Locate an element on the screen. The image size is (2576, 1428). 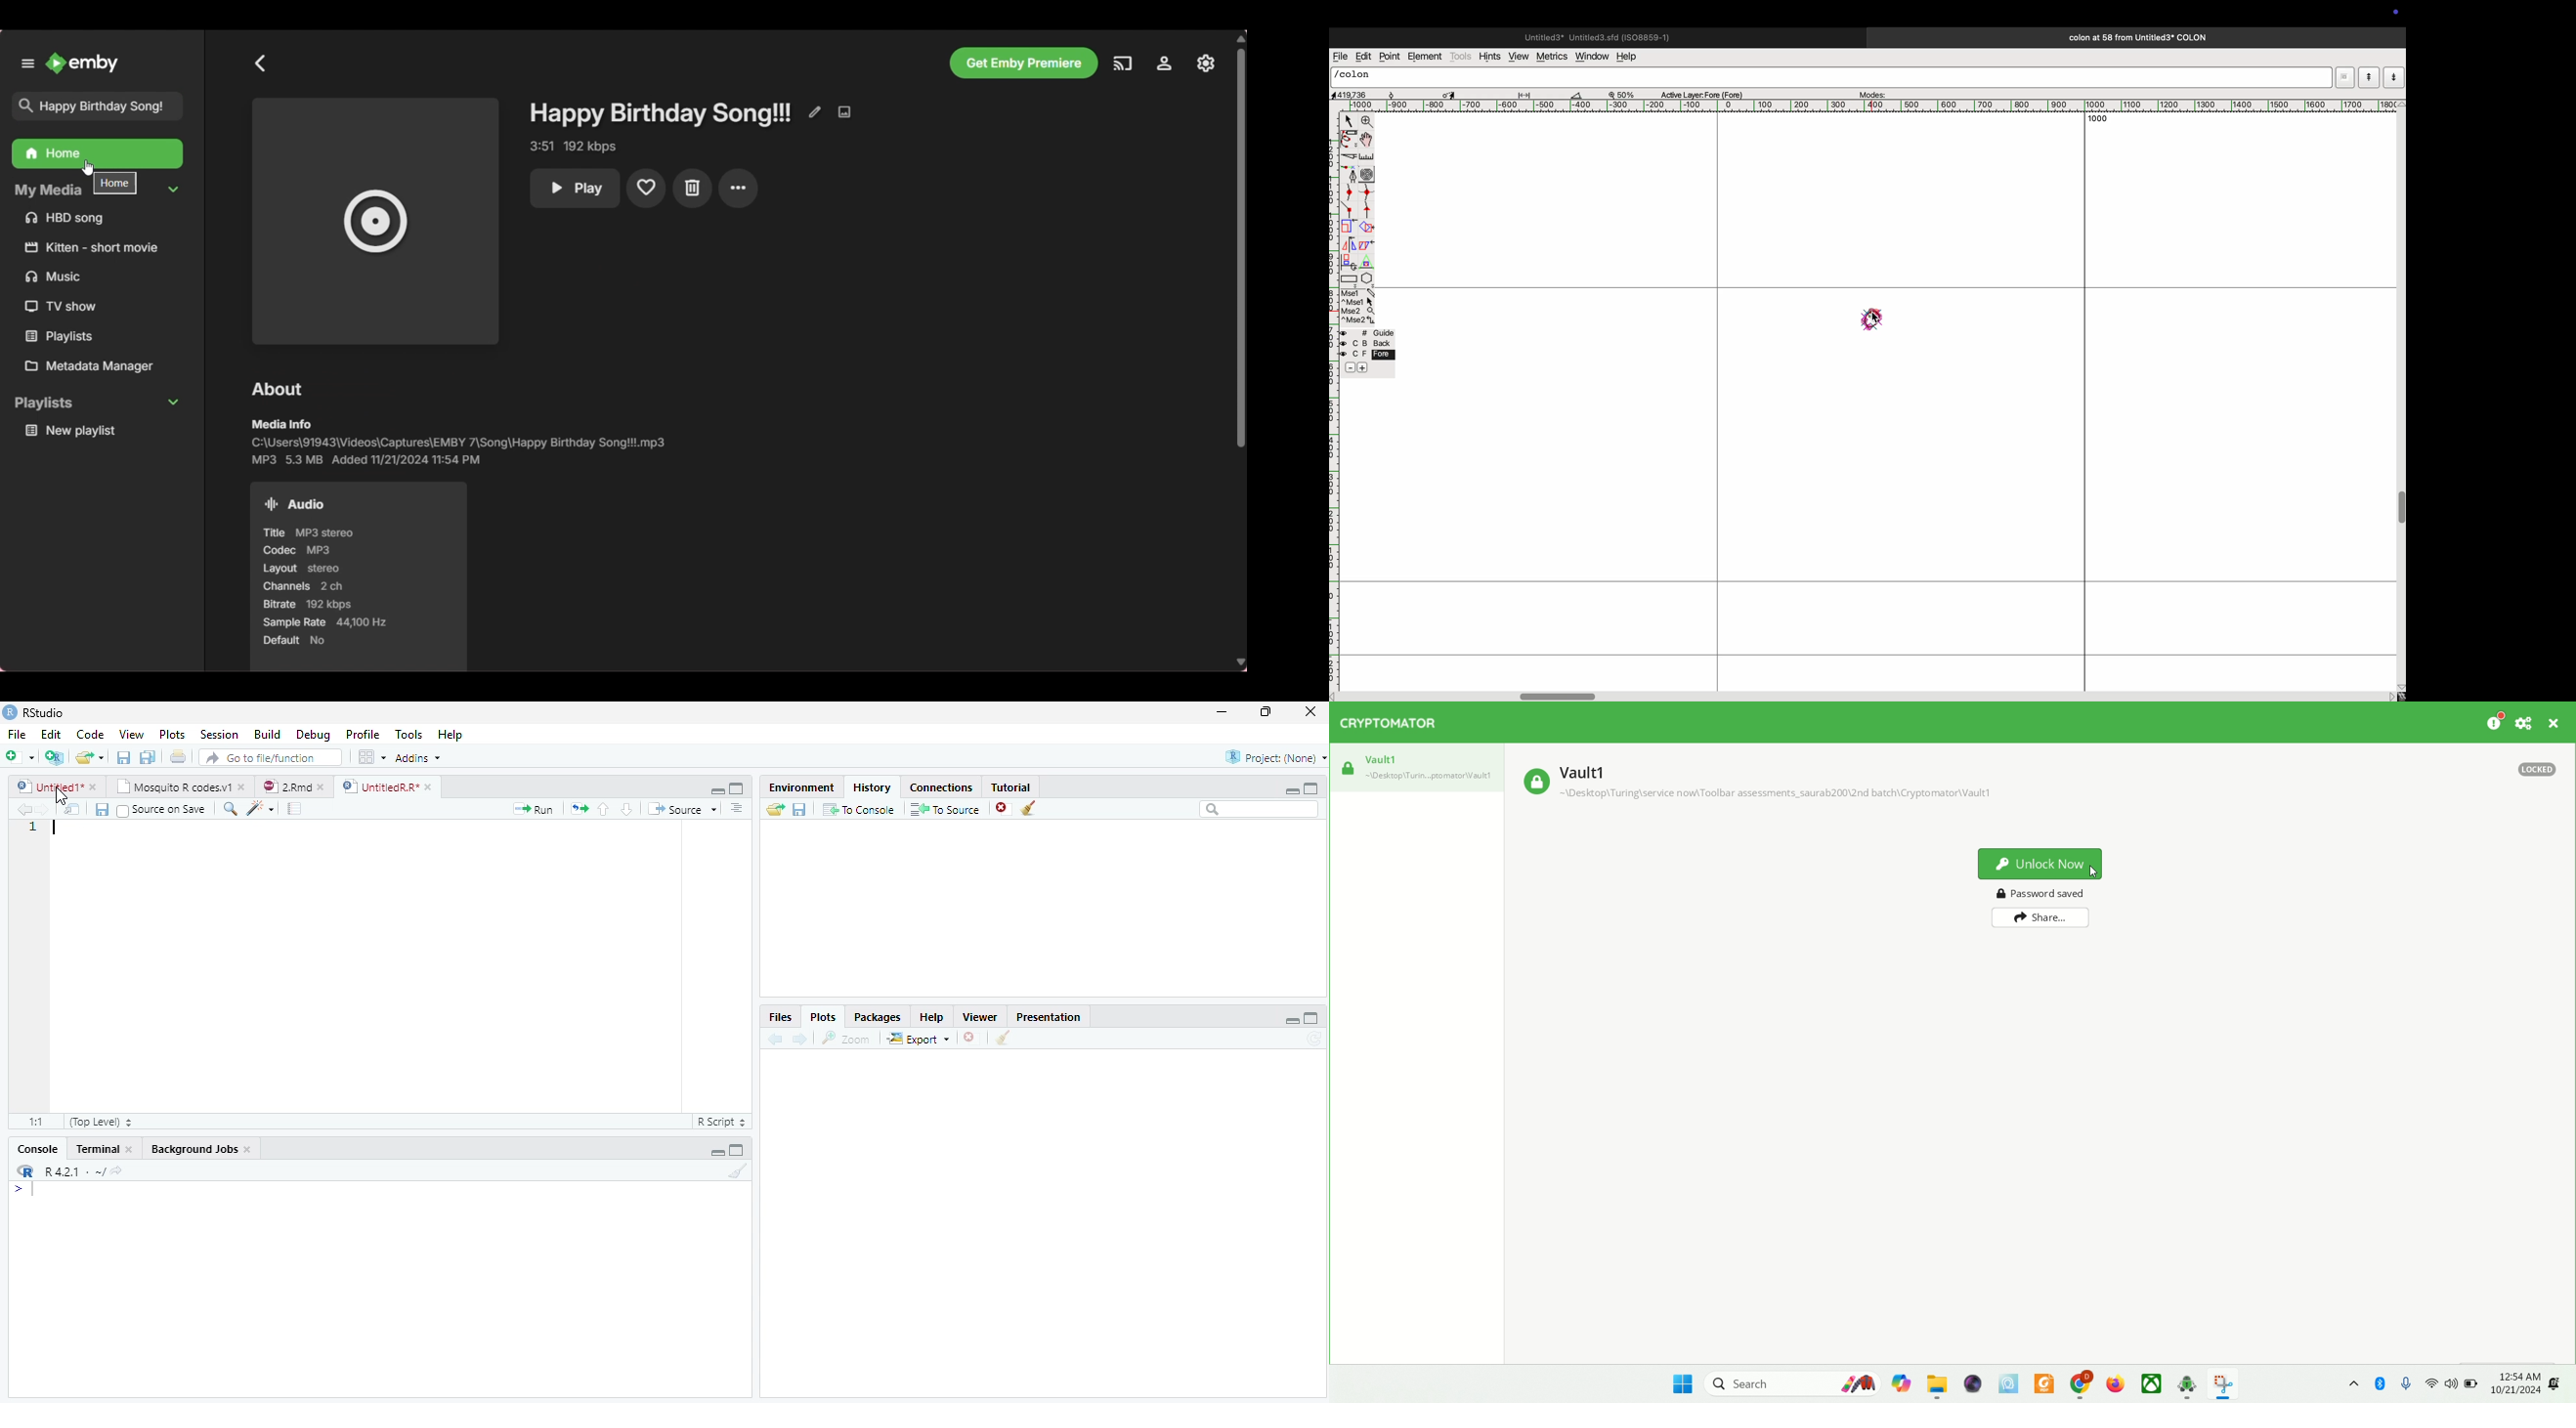
Run is located at coordinates (539, 812).